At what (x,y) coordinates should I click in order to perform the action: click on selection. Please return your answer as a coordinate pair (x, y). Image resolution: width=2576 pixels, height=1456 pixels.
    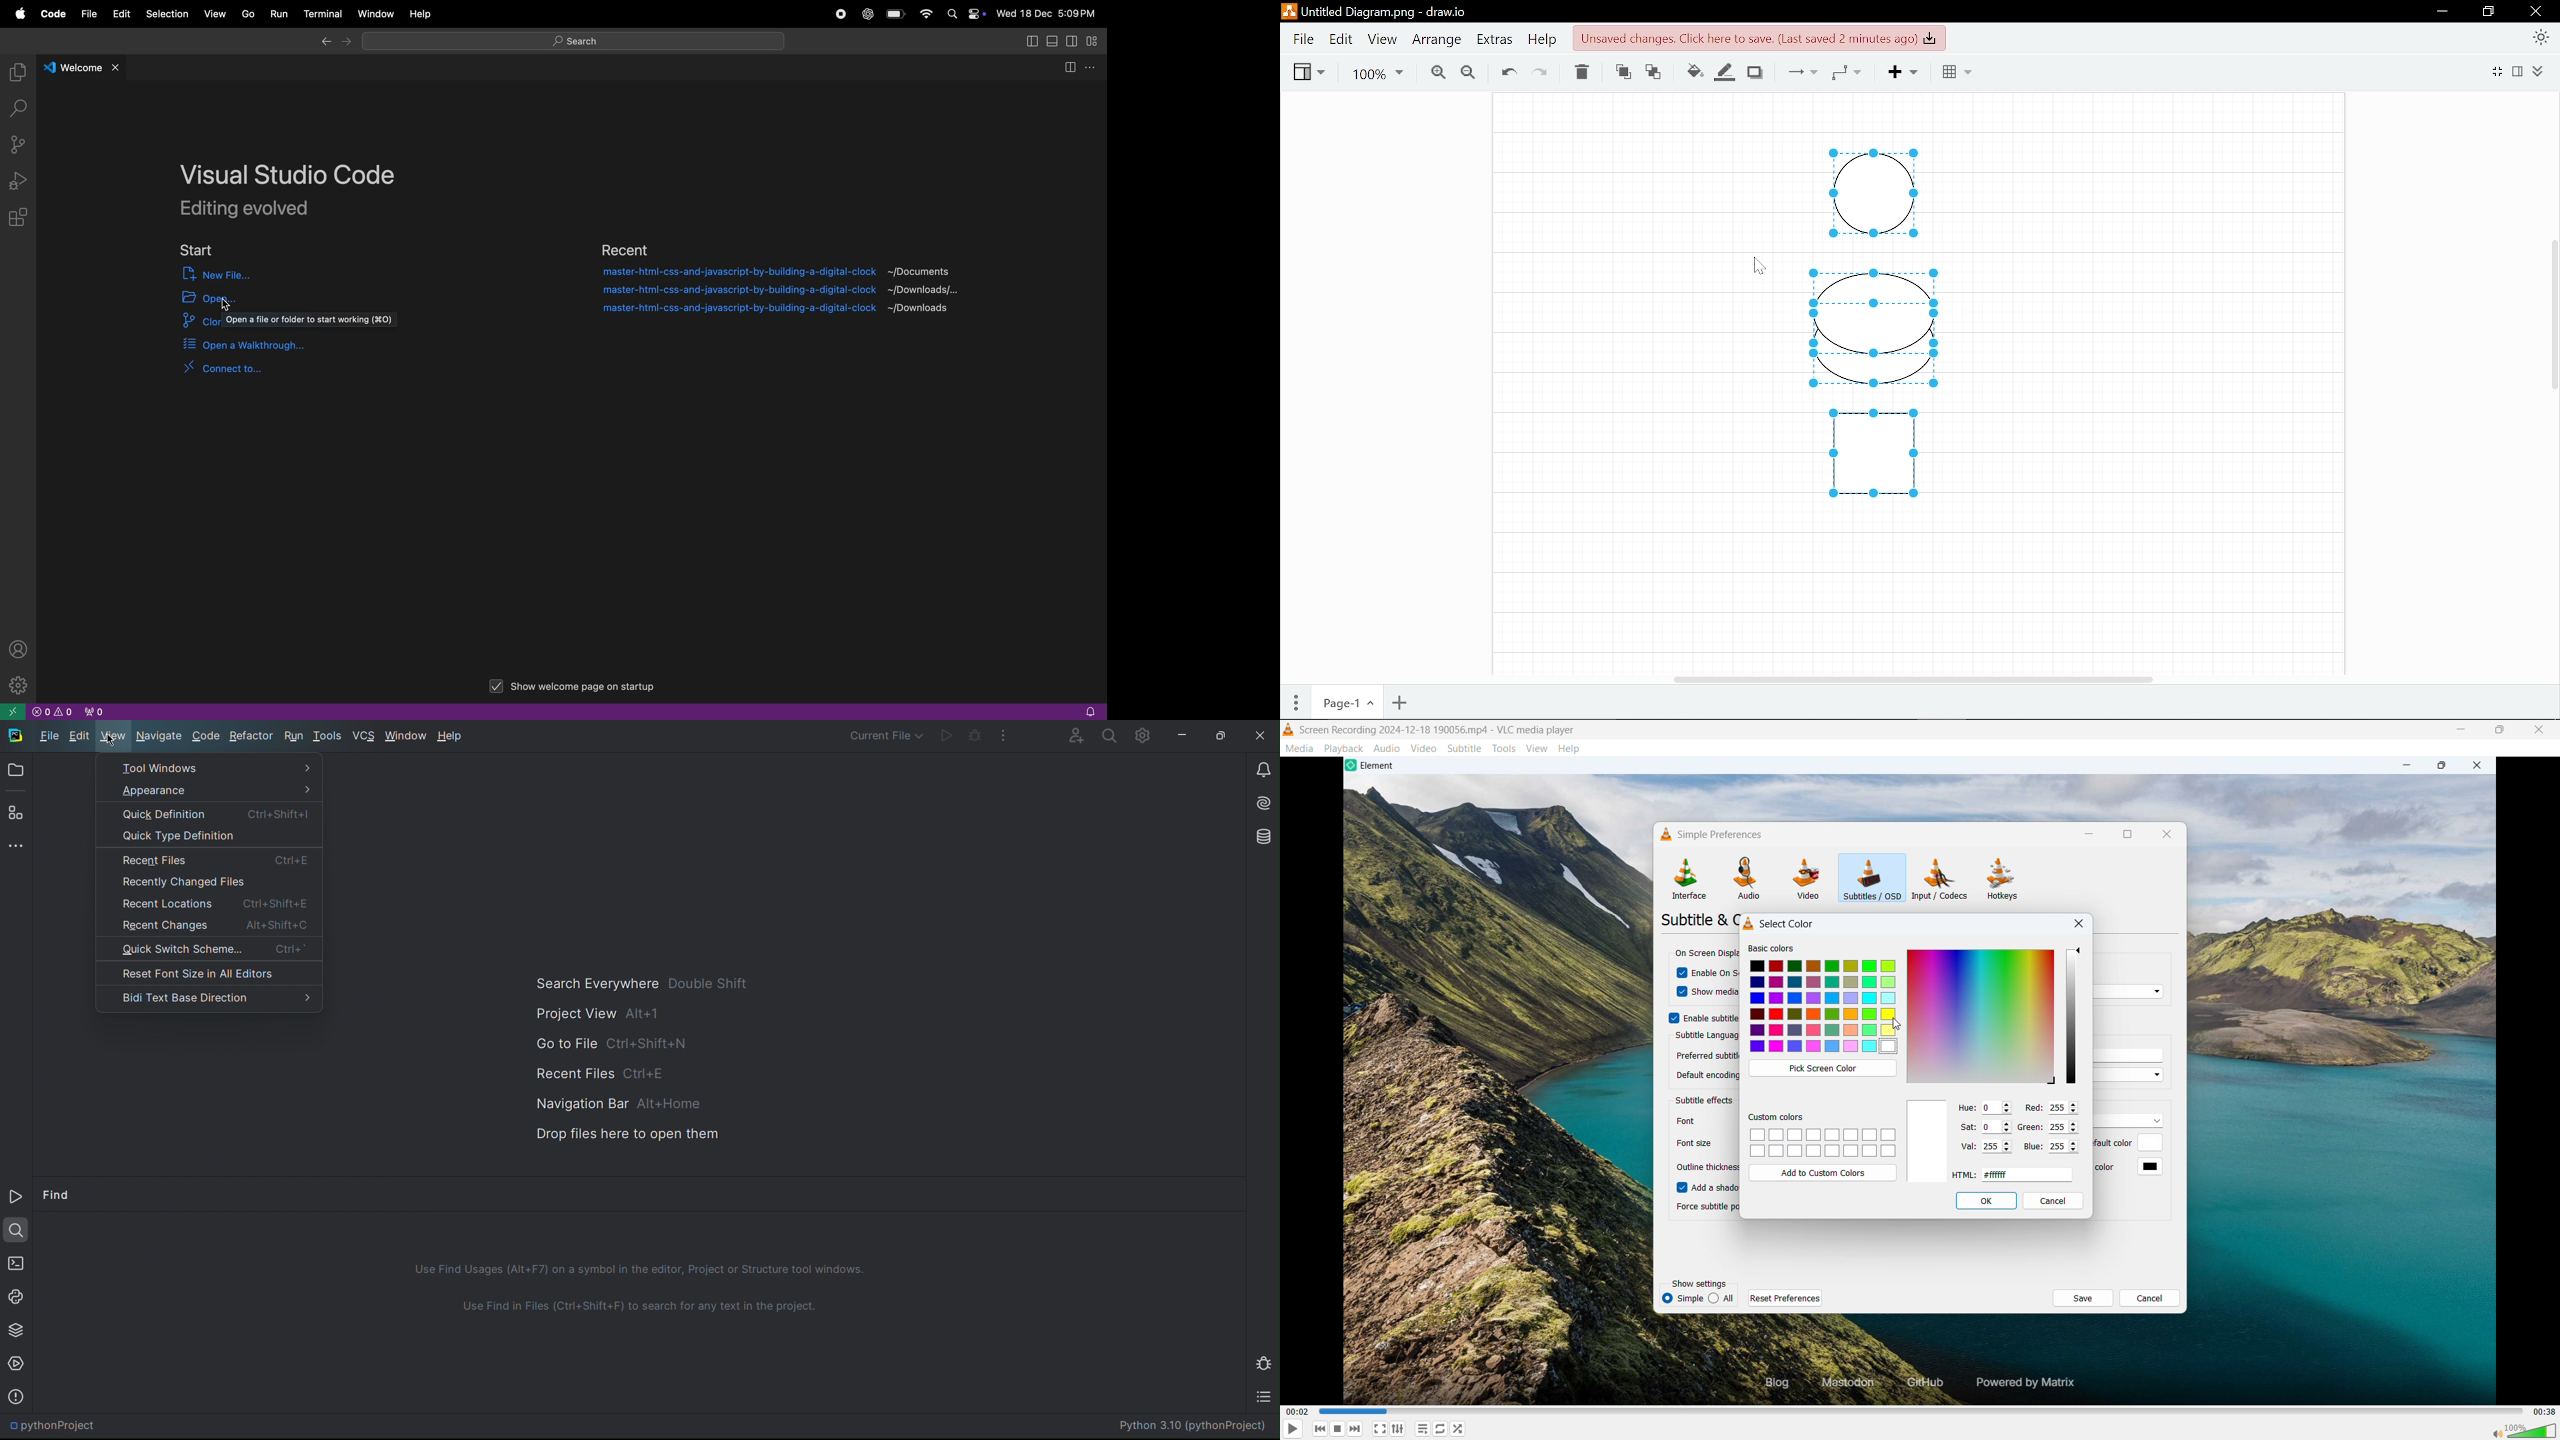
    Looking at the image, I should click on (167, 15).